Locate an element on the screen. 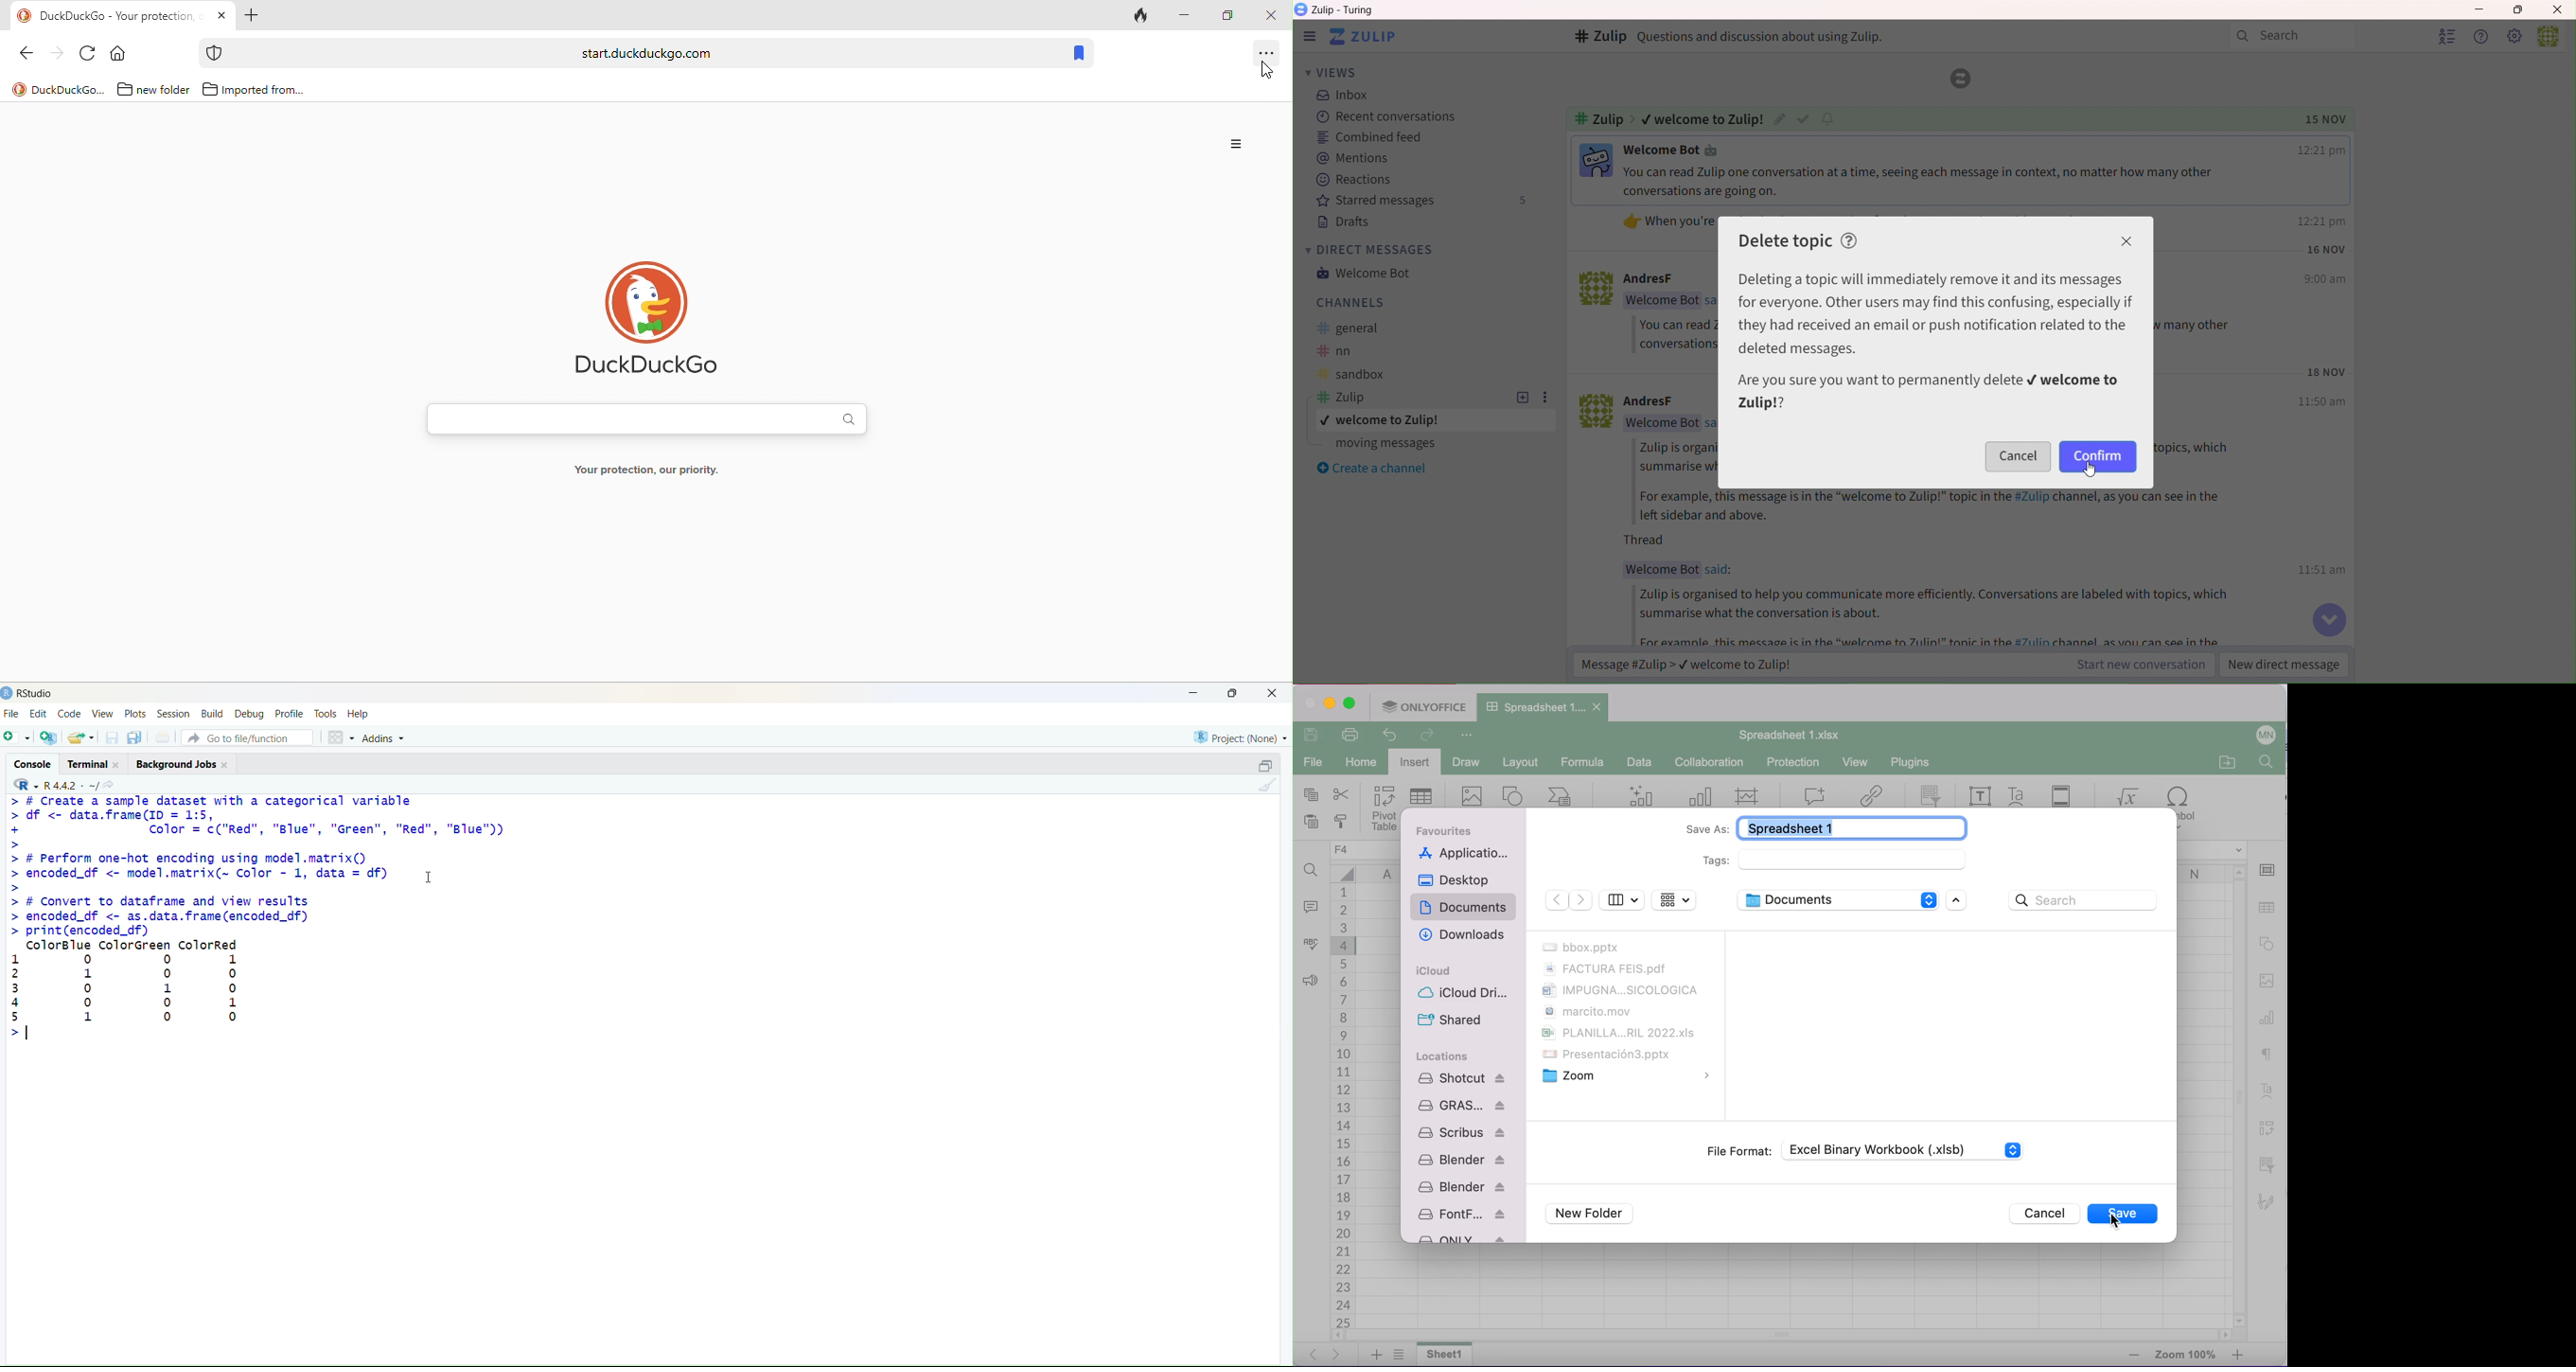  cursor is located at coordinates (429, 877).